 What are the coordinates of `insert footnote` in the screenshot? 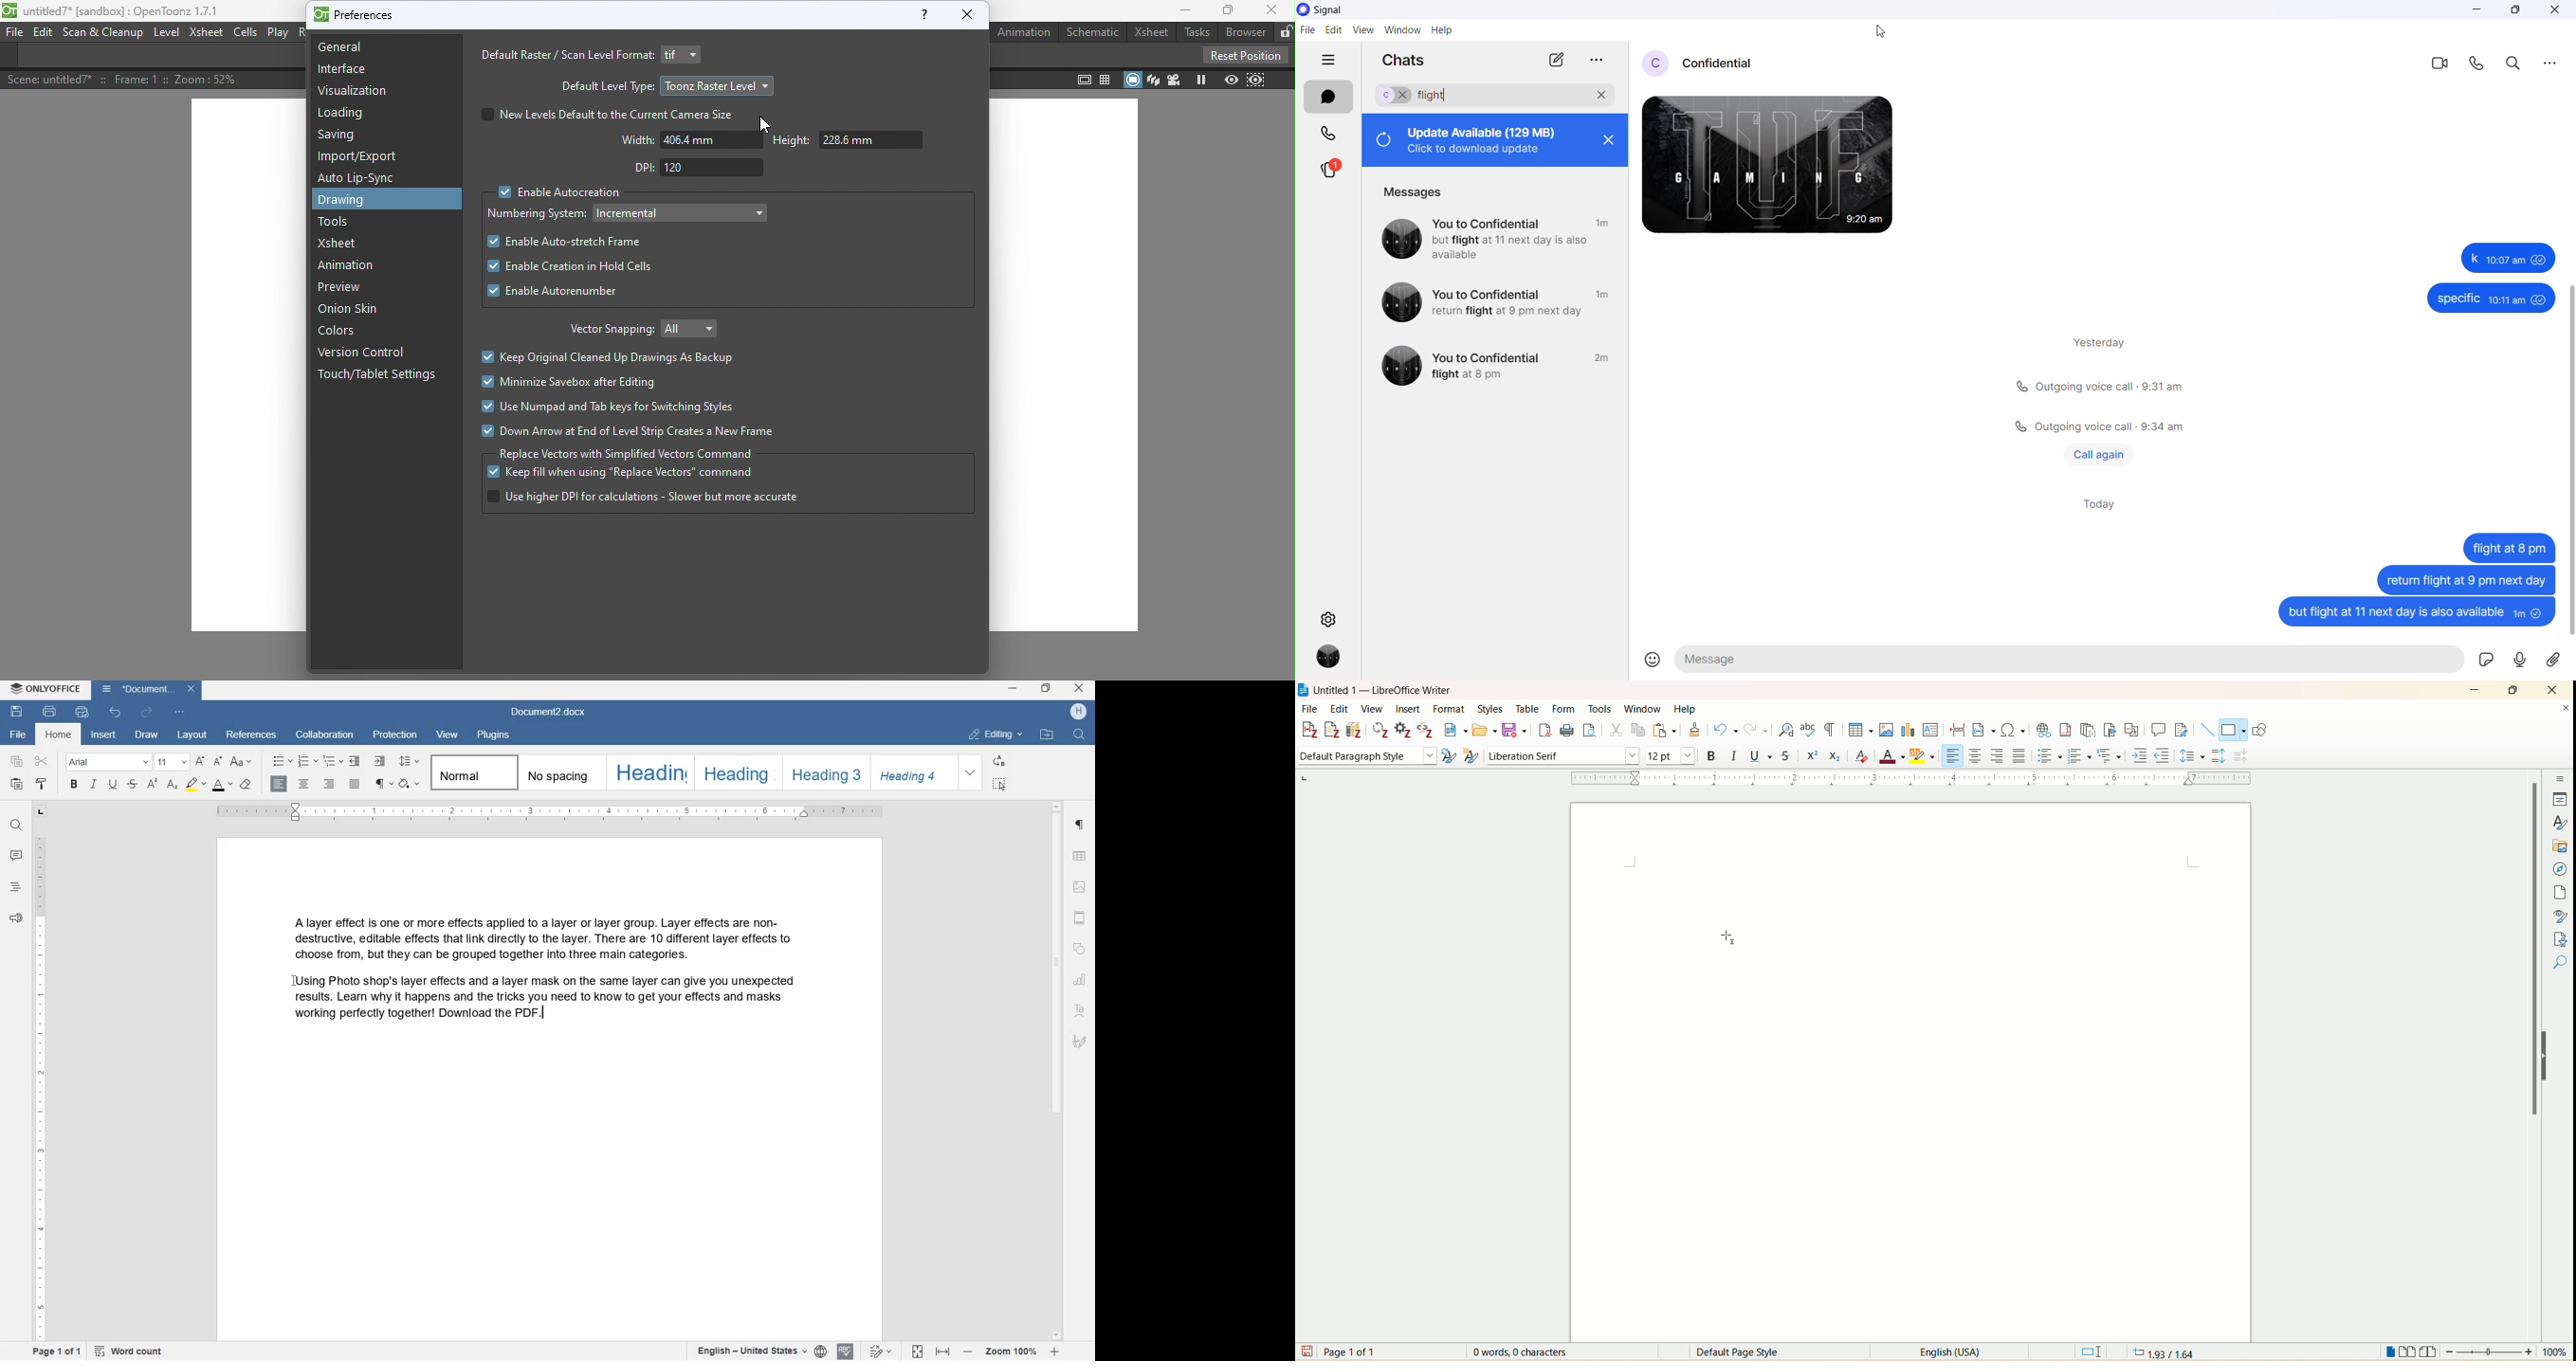 It's located at (2070, 730).